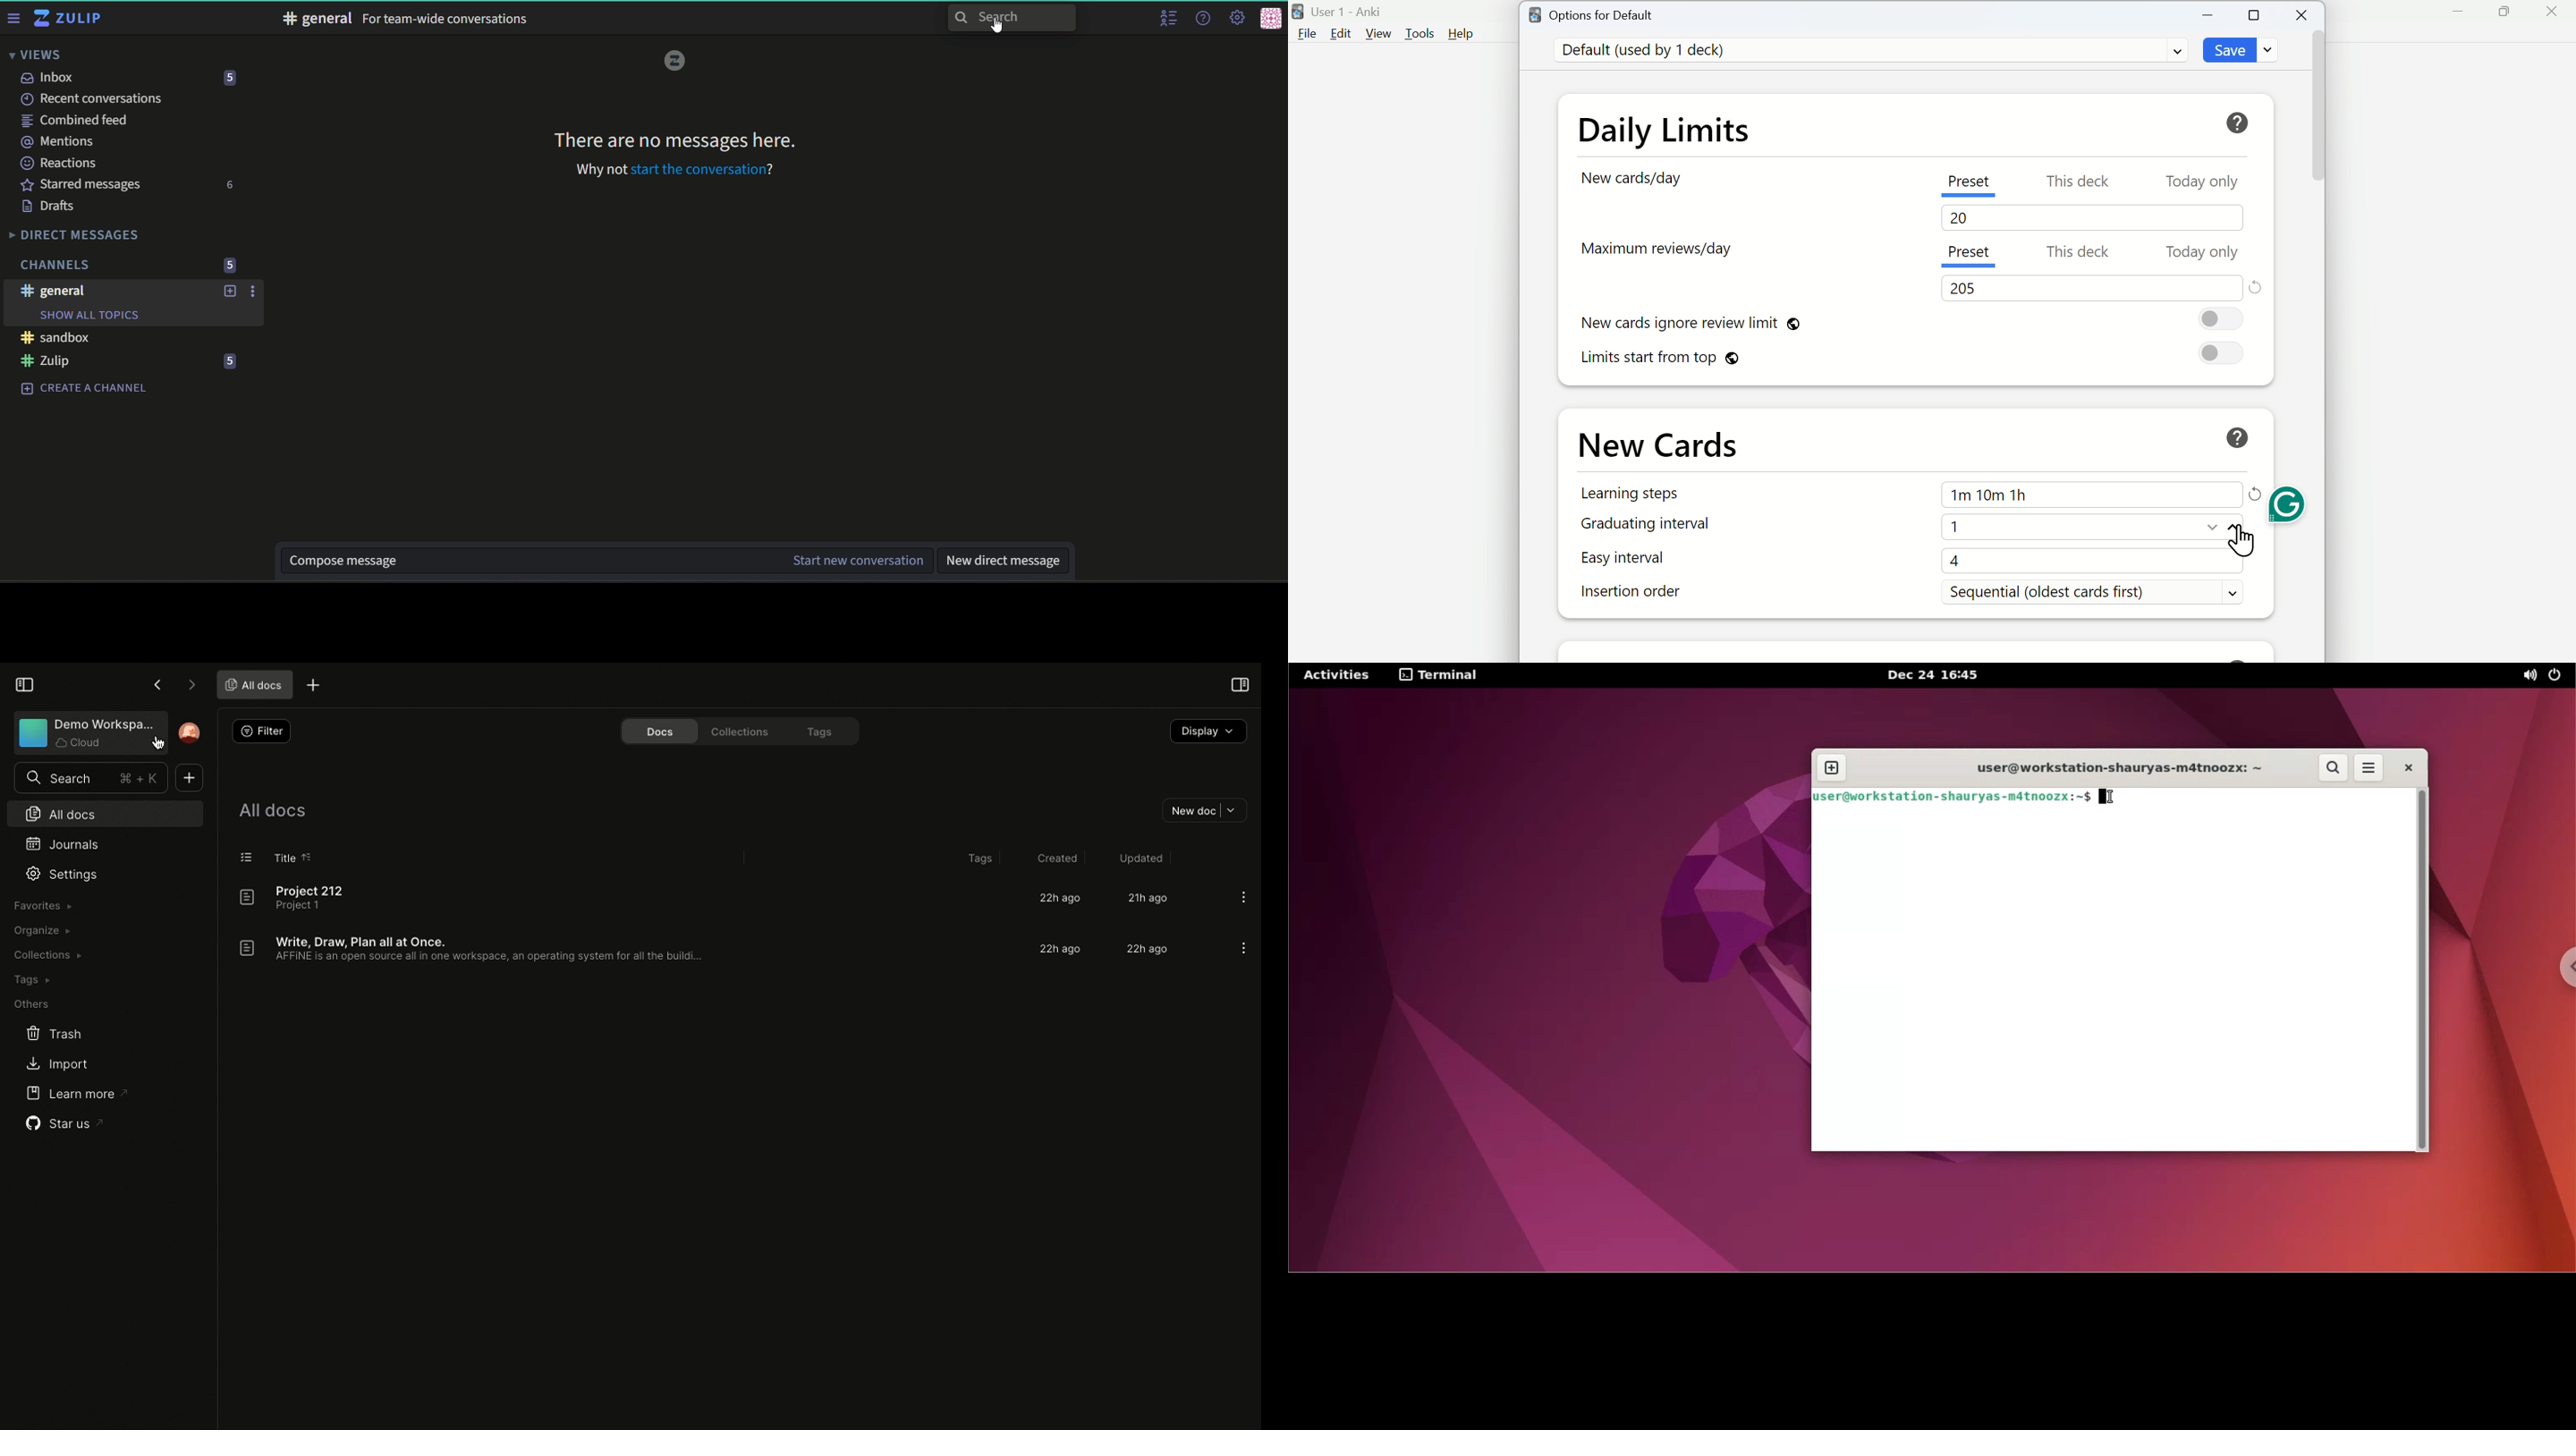 Image resolution: width=2576 pixels, height=1456 pixels. What do you see at coordinates (1147, 899) in the screenshot?
I see `21h ago` at bounding box center [1147, 899].